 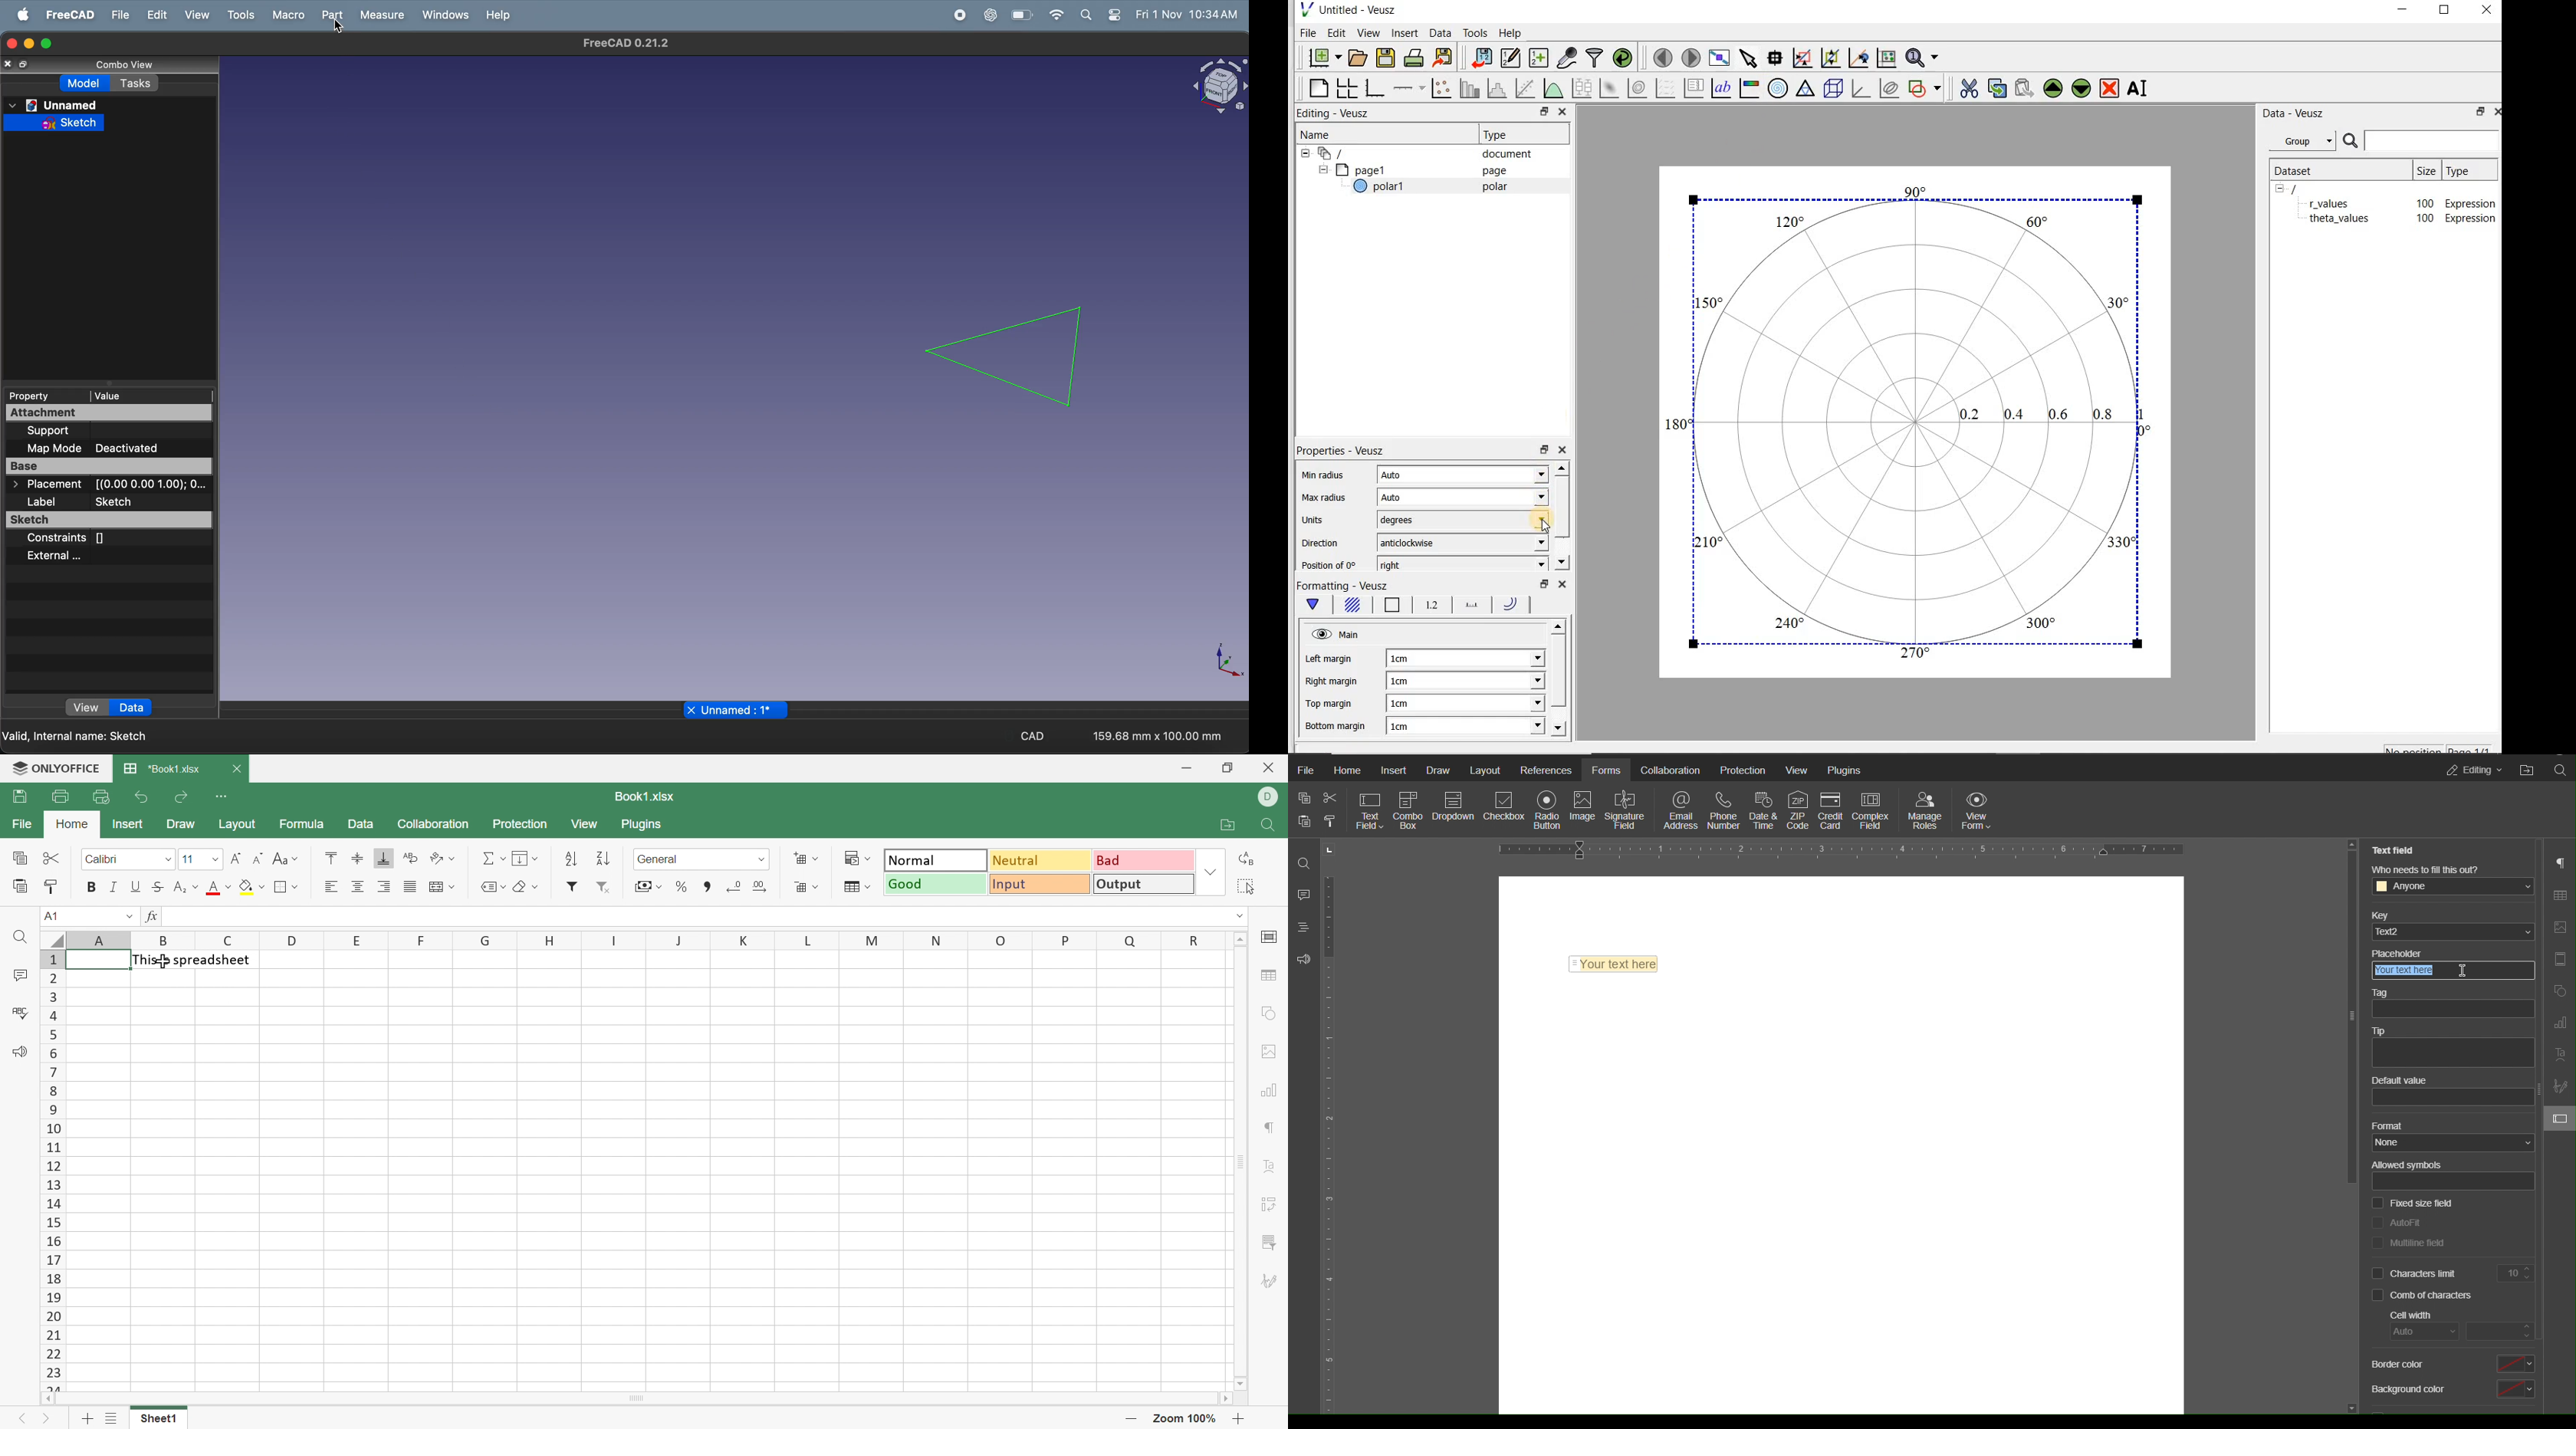 What do you see at coordinates (29, 44) in the screenshot?
I see `minimize` at bounding box center [29, 44].